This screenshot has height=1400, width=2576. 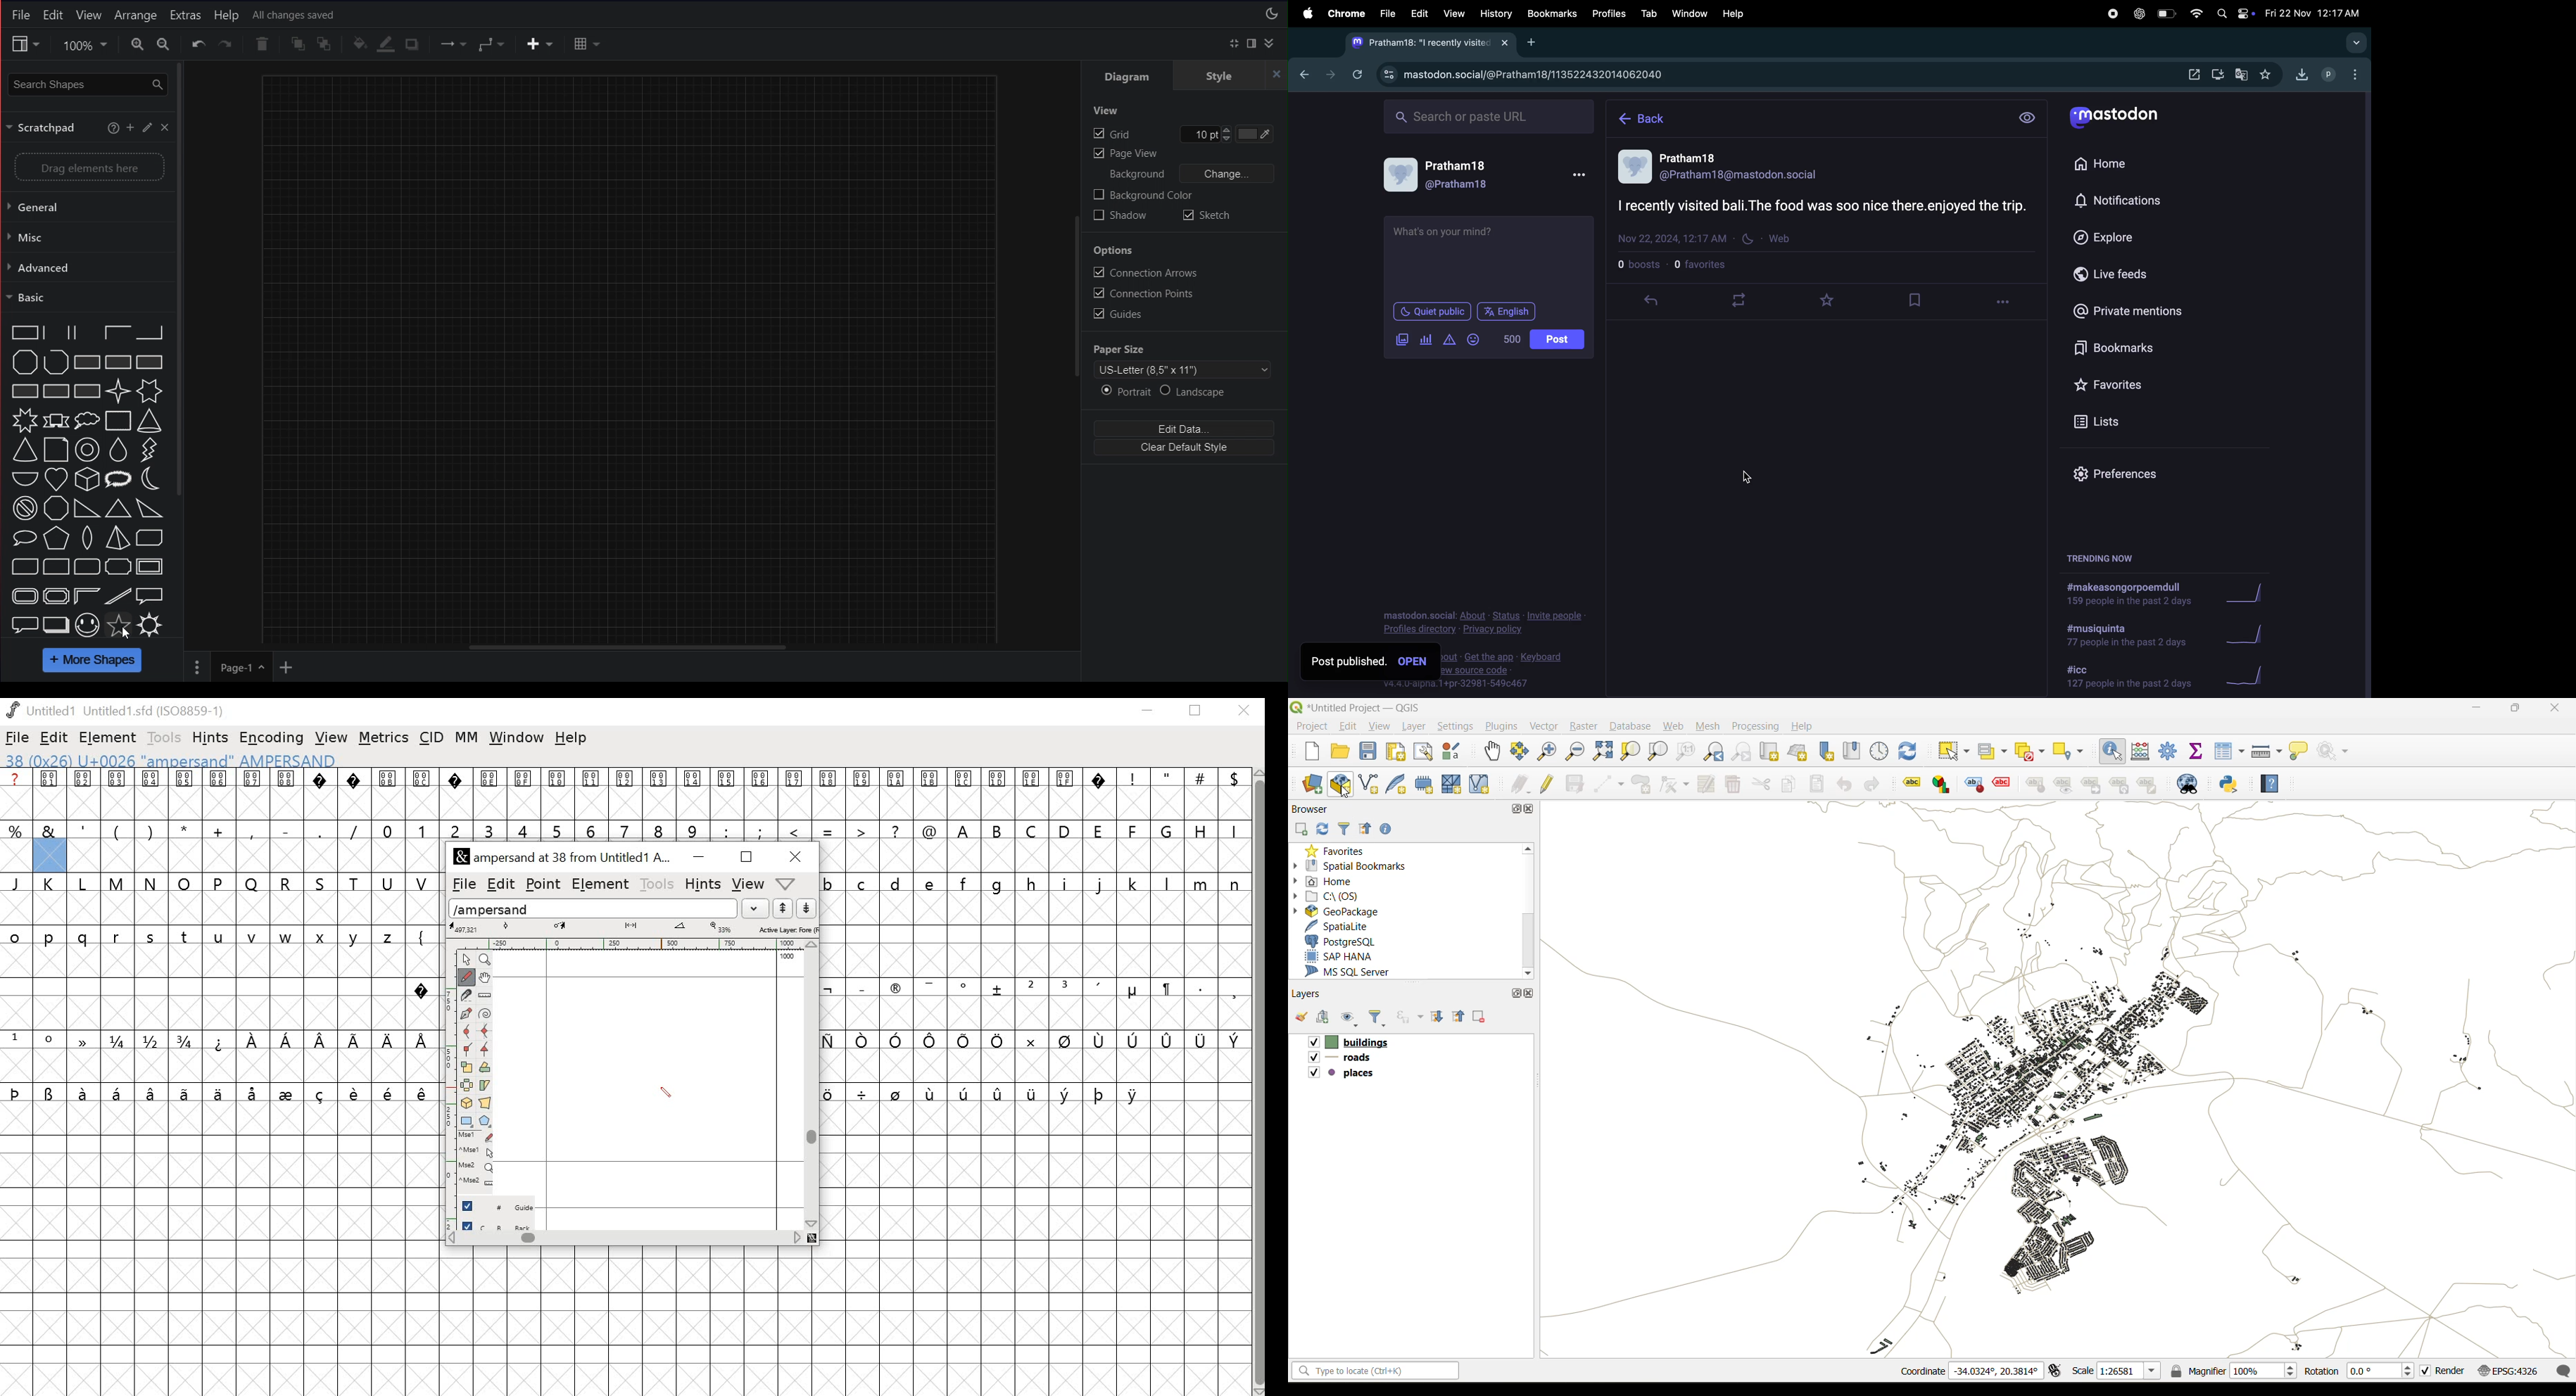 What do you see at coordinates (252, 883) in the screenshot?
I see `Q` at bounding box center [252, 883].